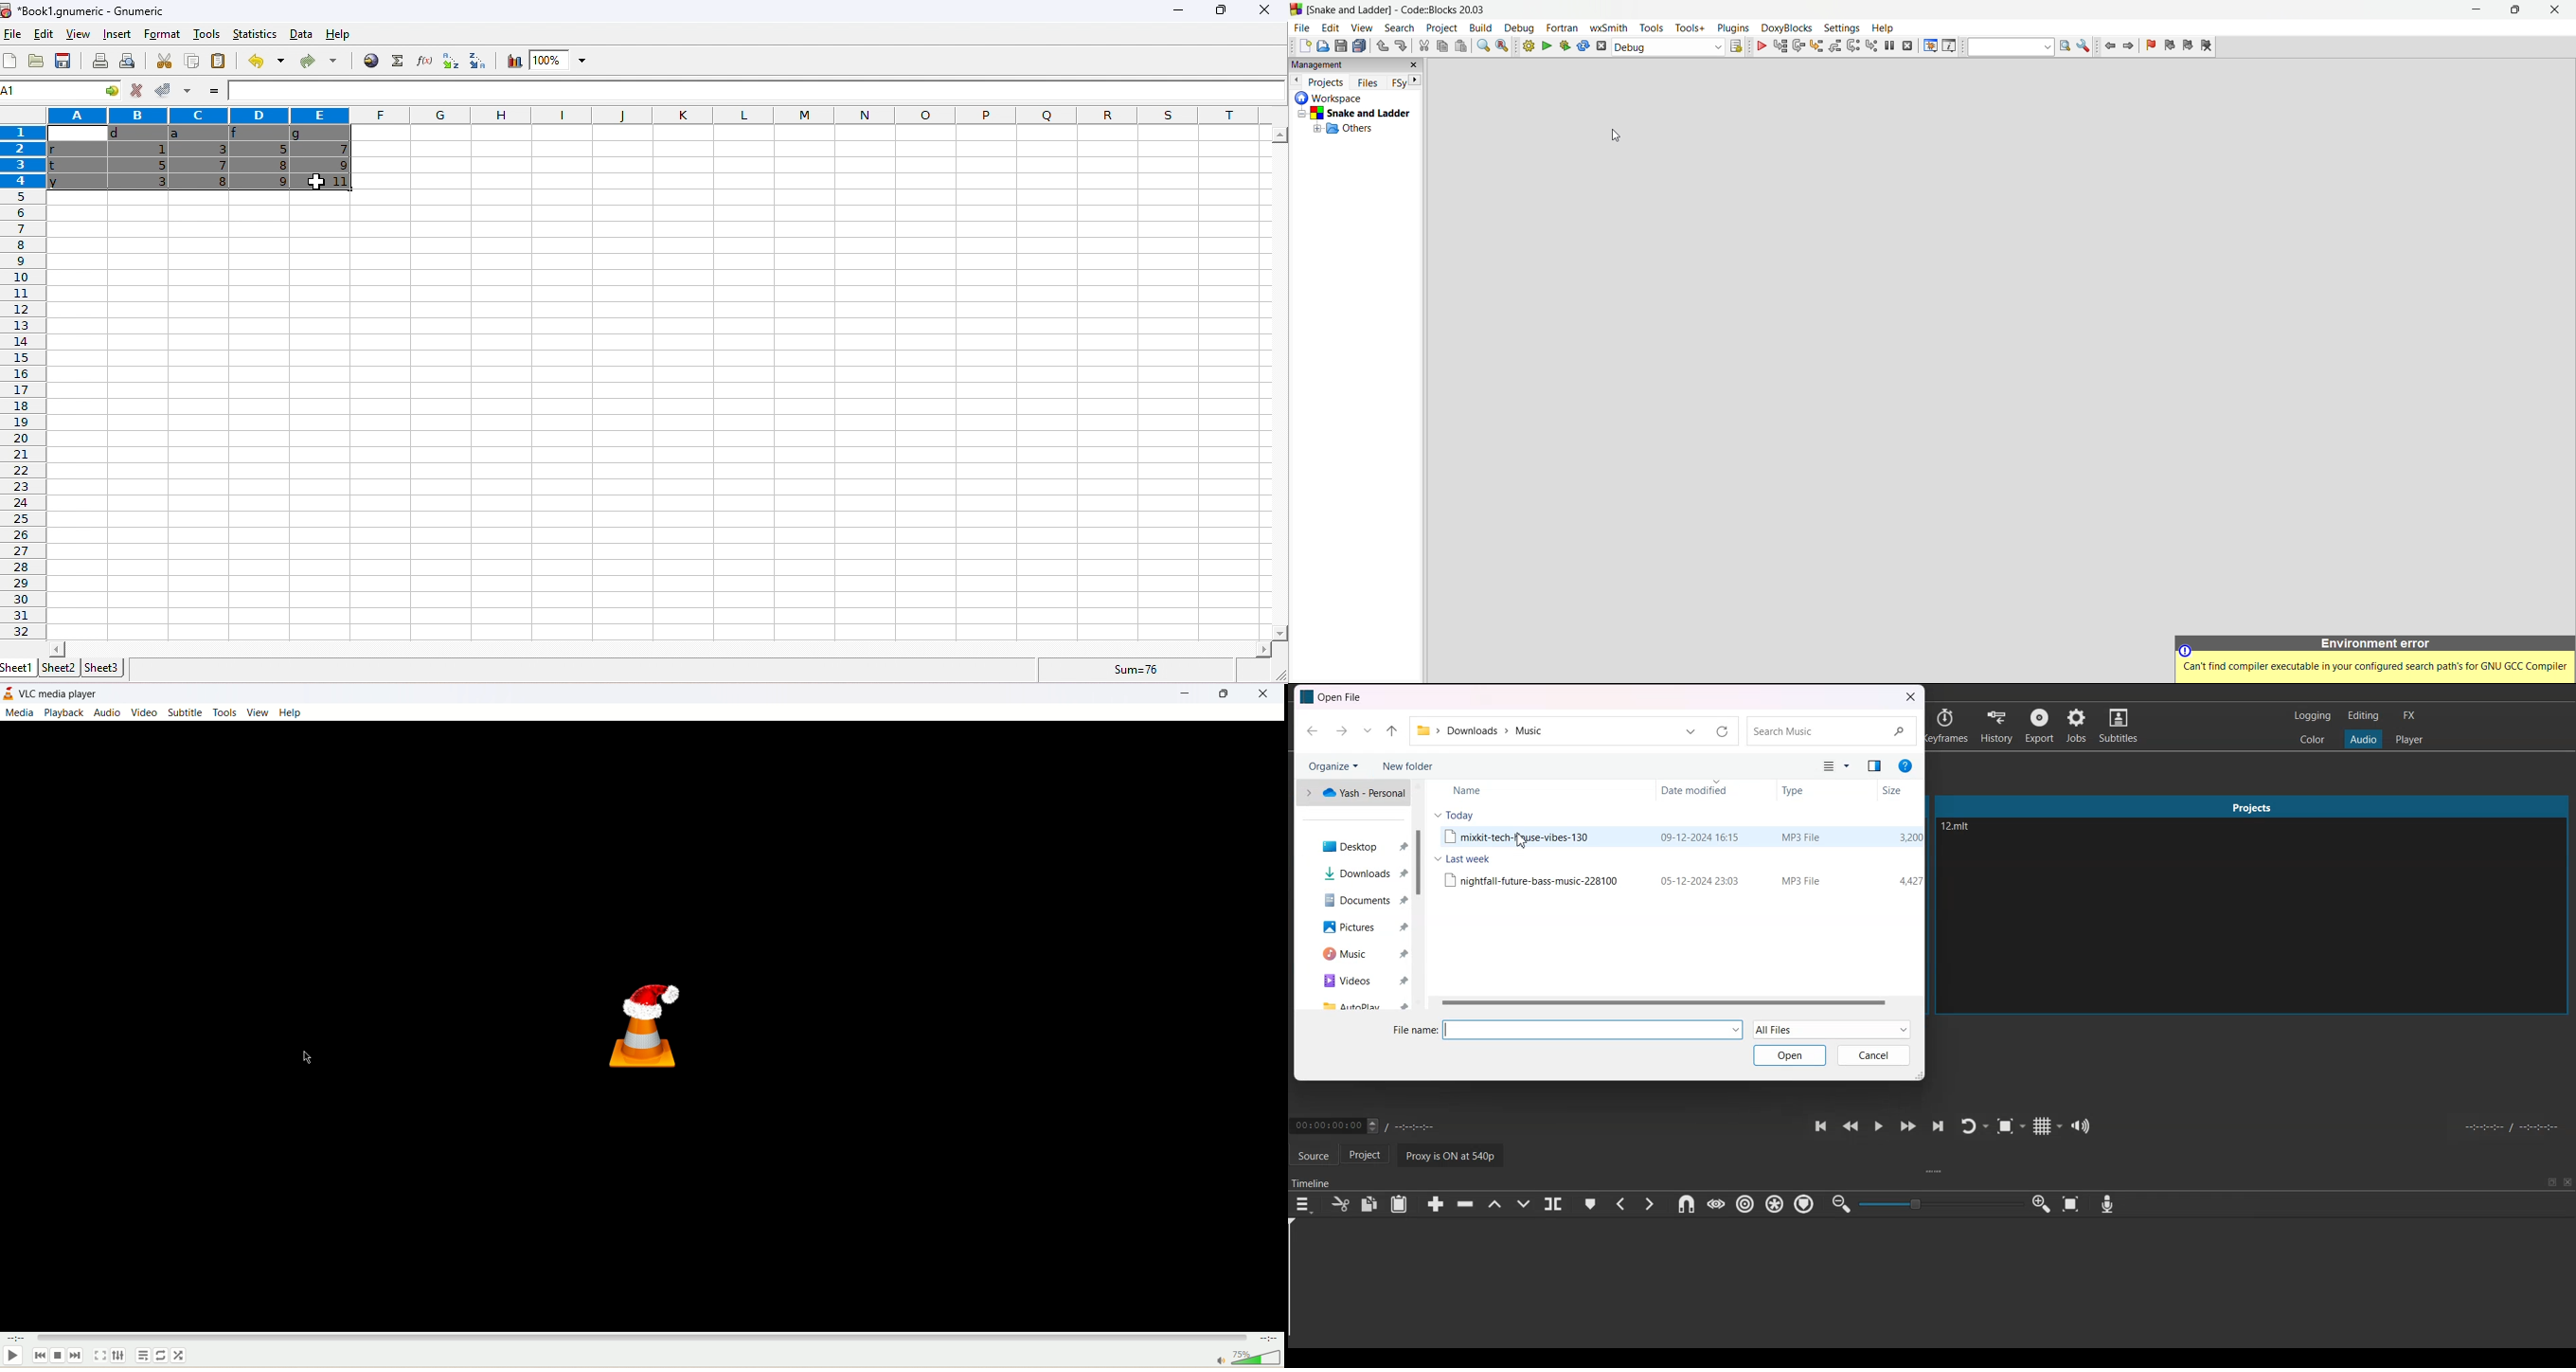 The image size is (2576, 1372). What do you see at coordinates (1684, 1204) in the screenshot?
I see `Snap` at bounding box center [1684, 1204].